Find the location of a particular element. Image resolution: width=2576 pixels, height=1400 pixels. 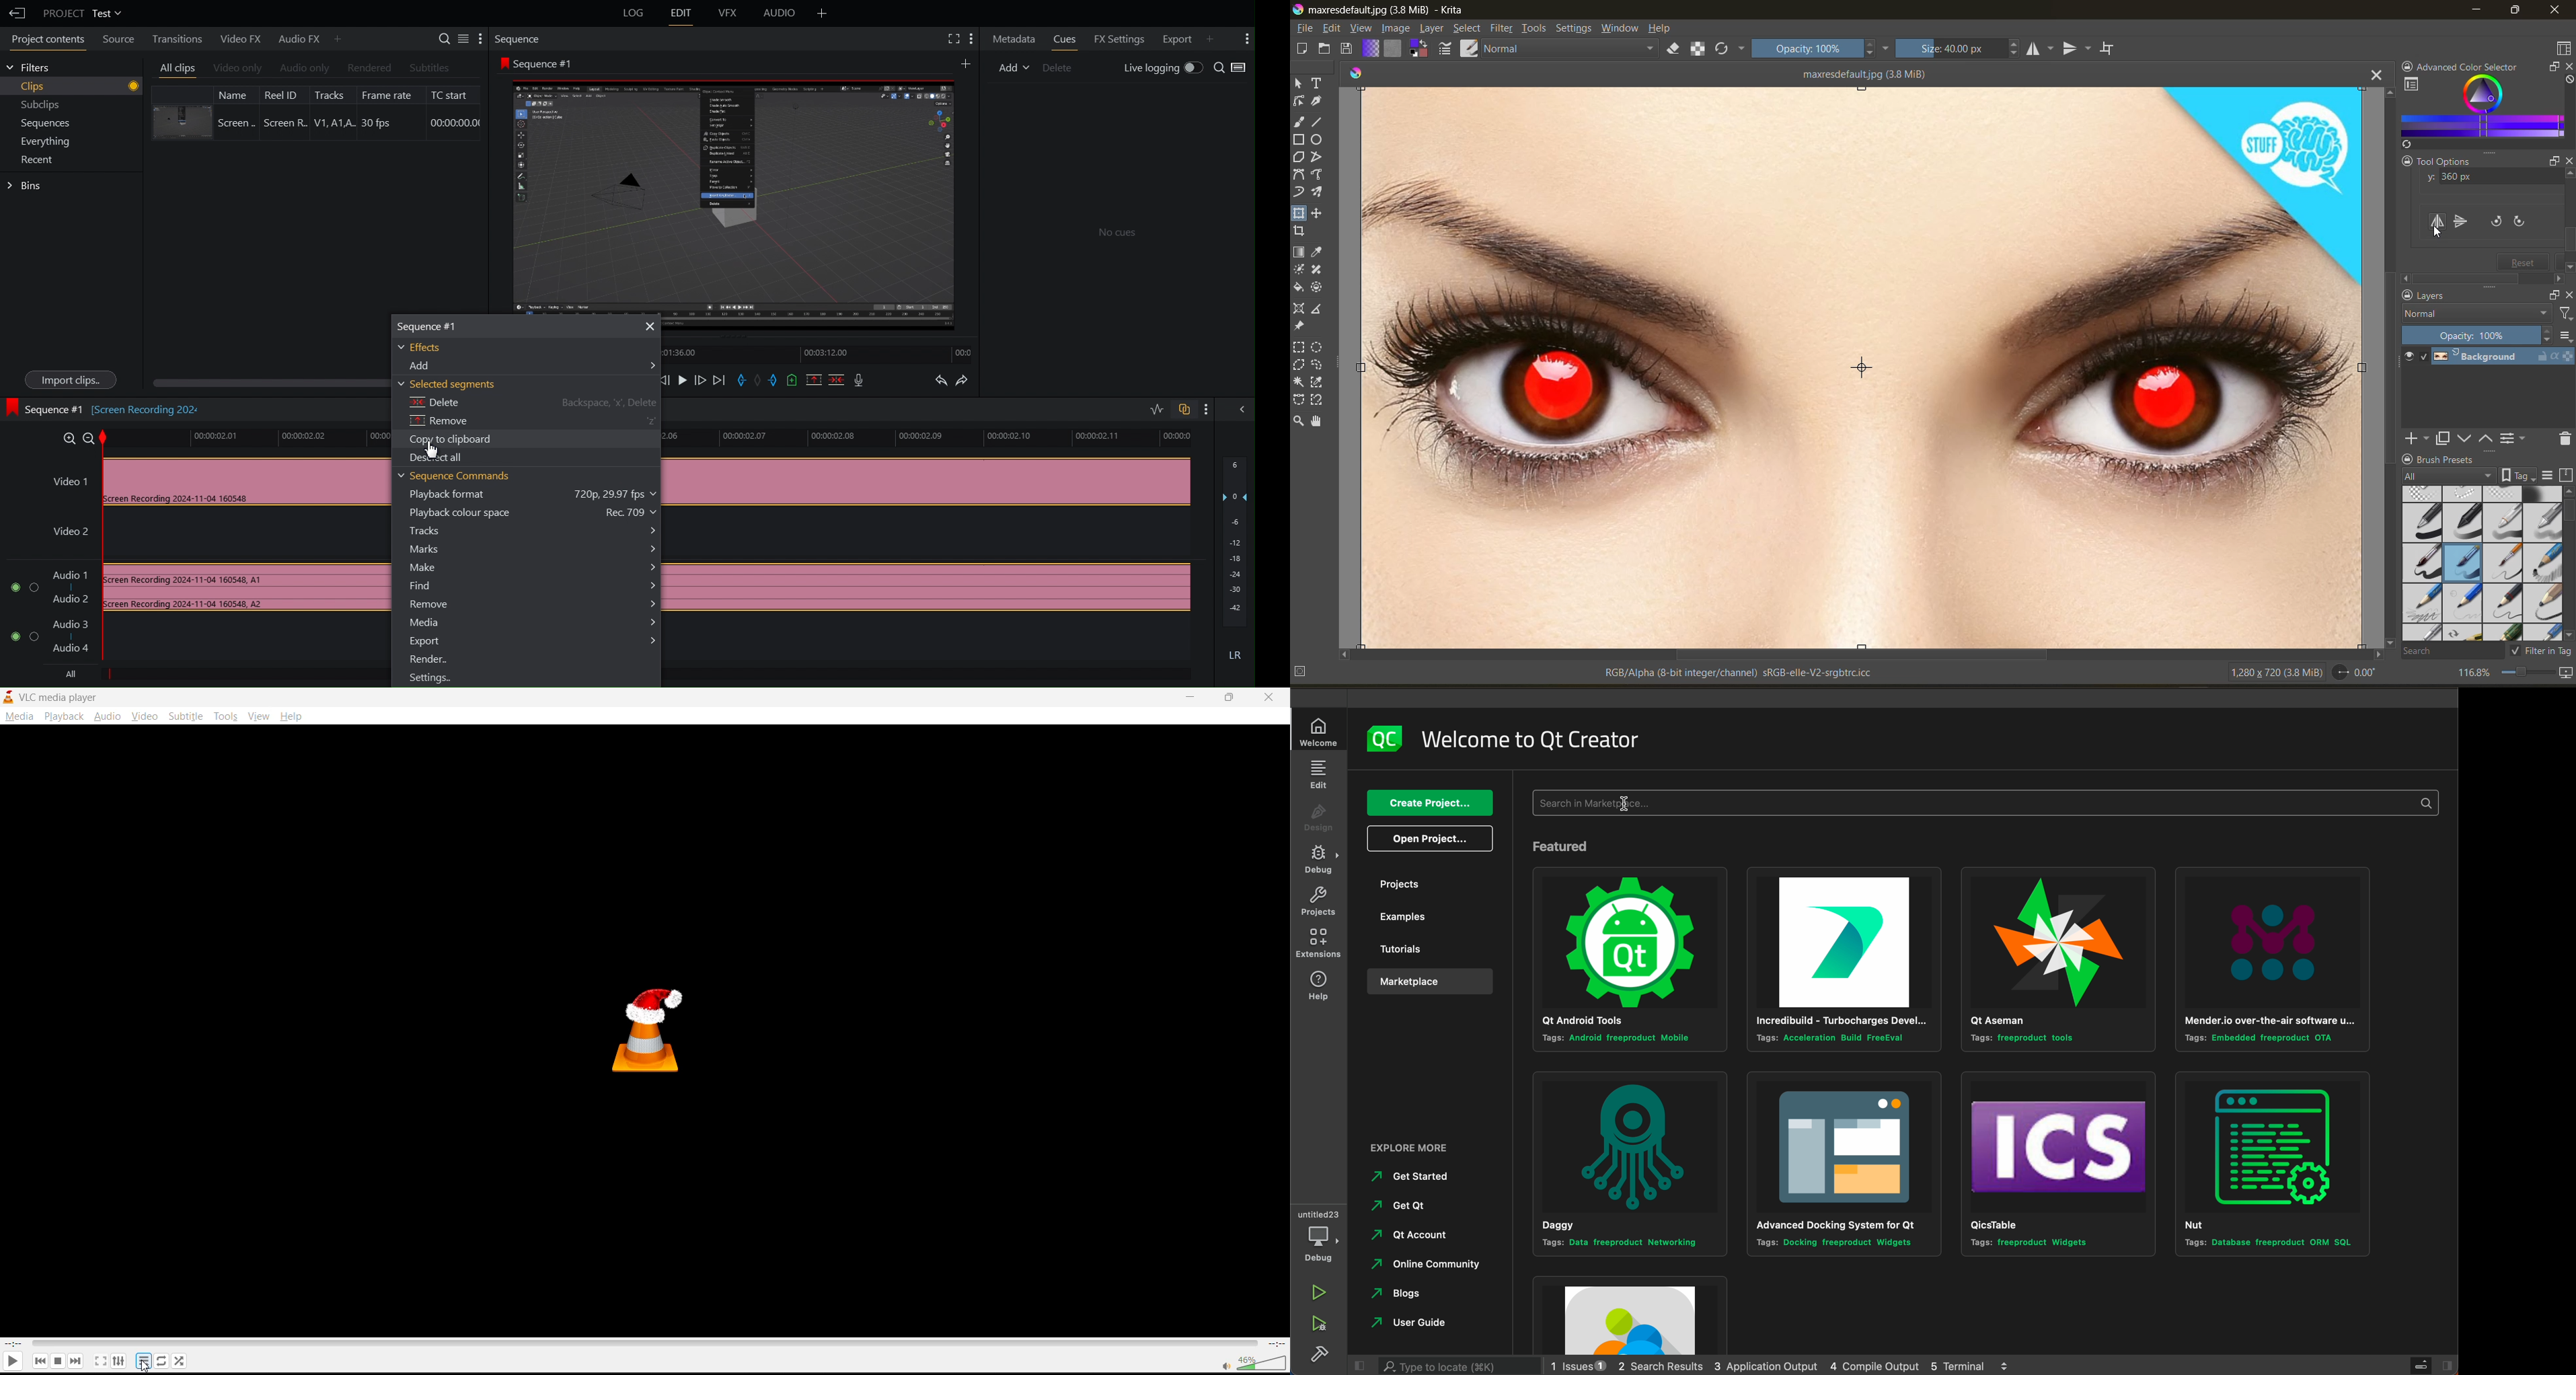

Metadata is located at coordinates (1013, 39).